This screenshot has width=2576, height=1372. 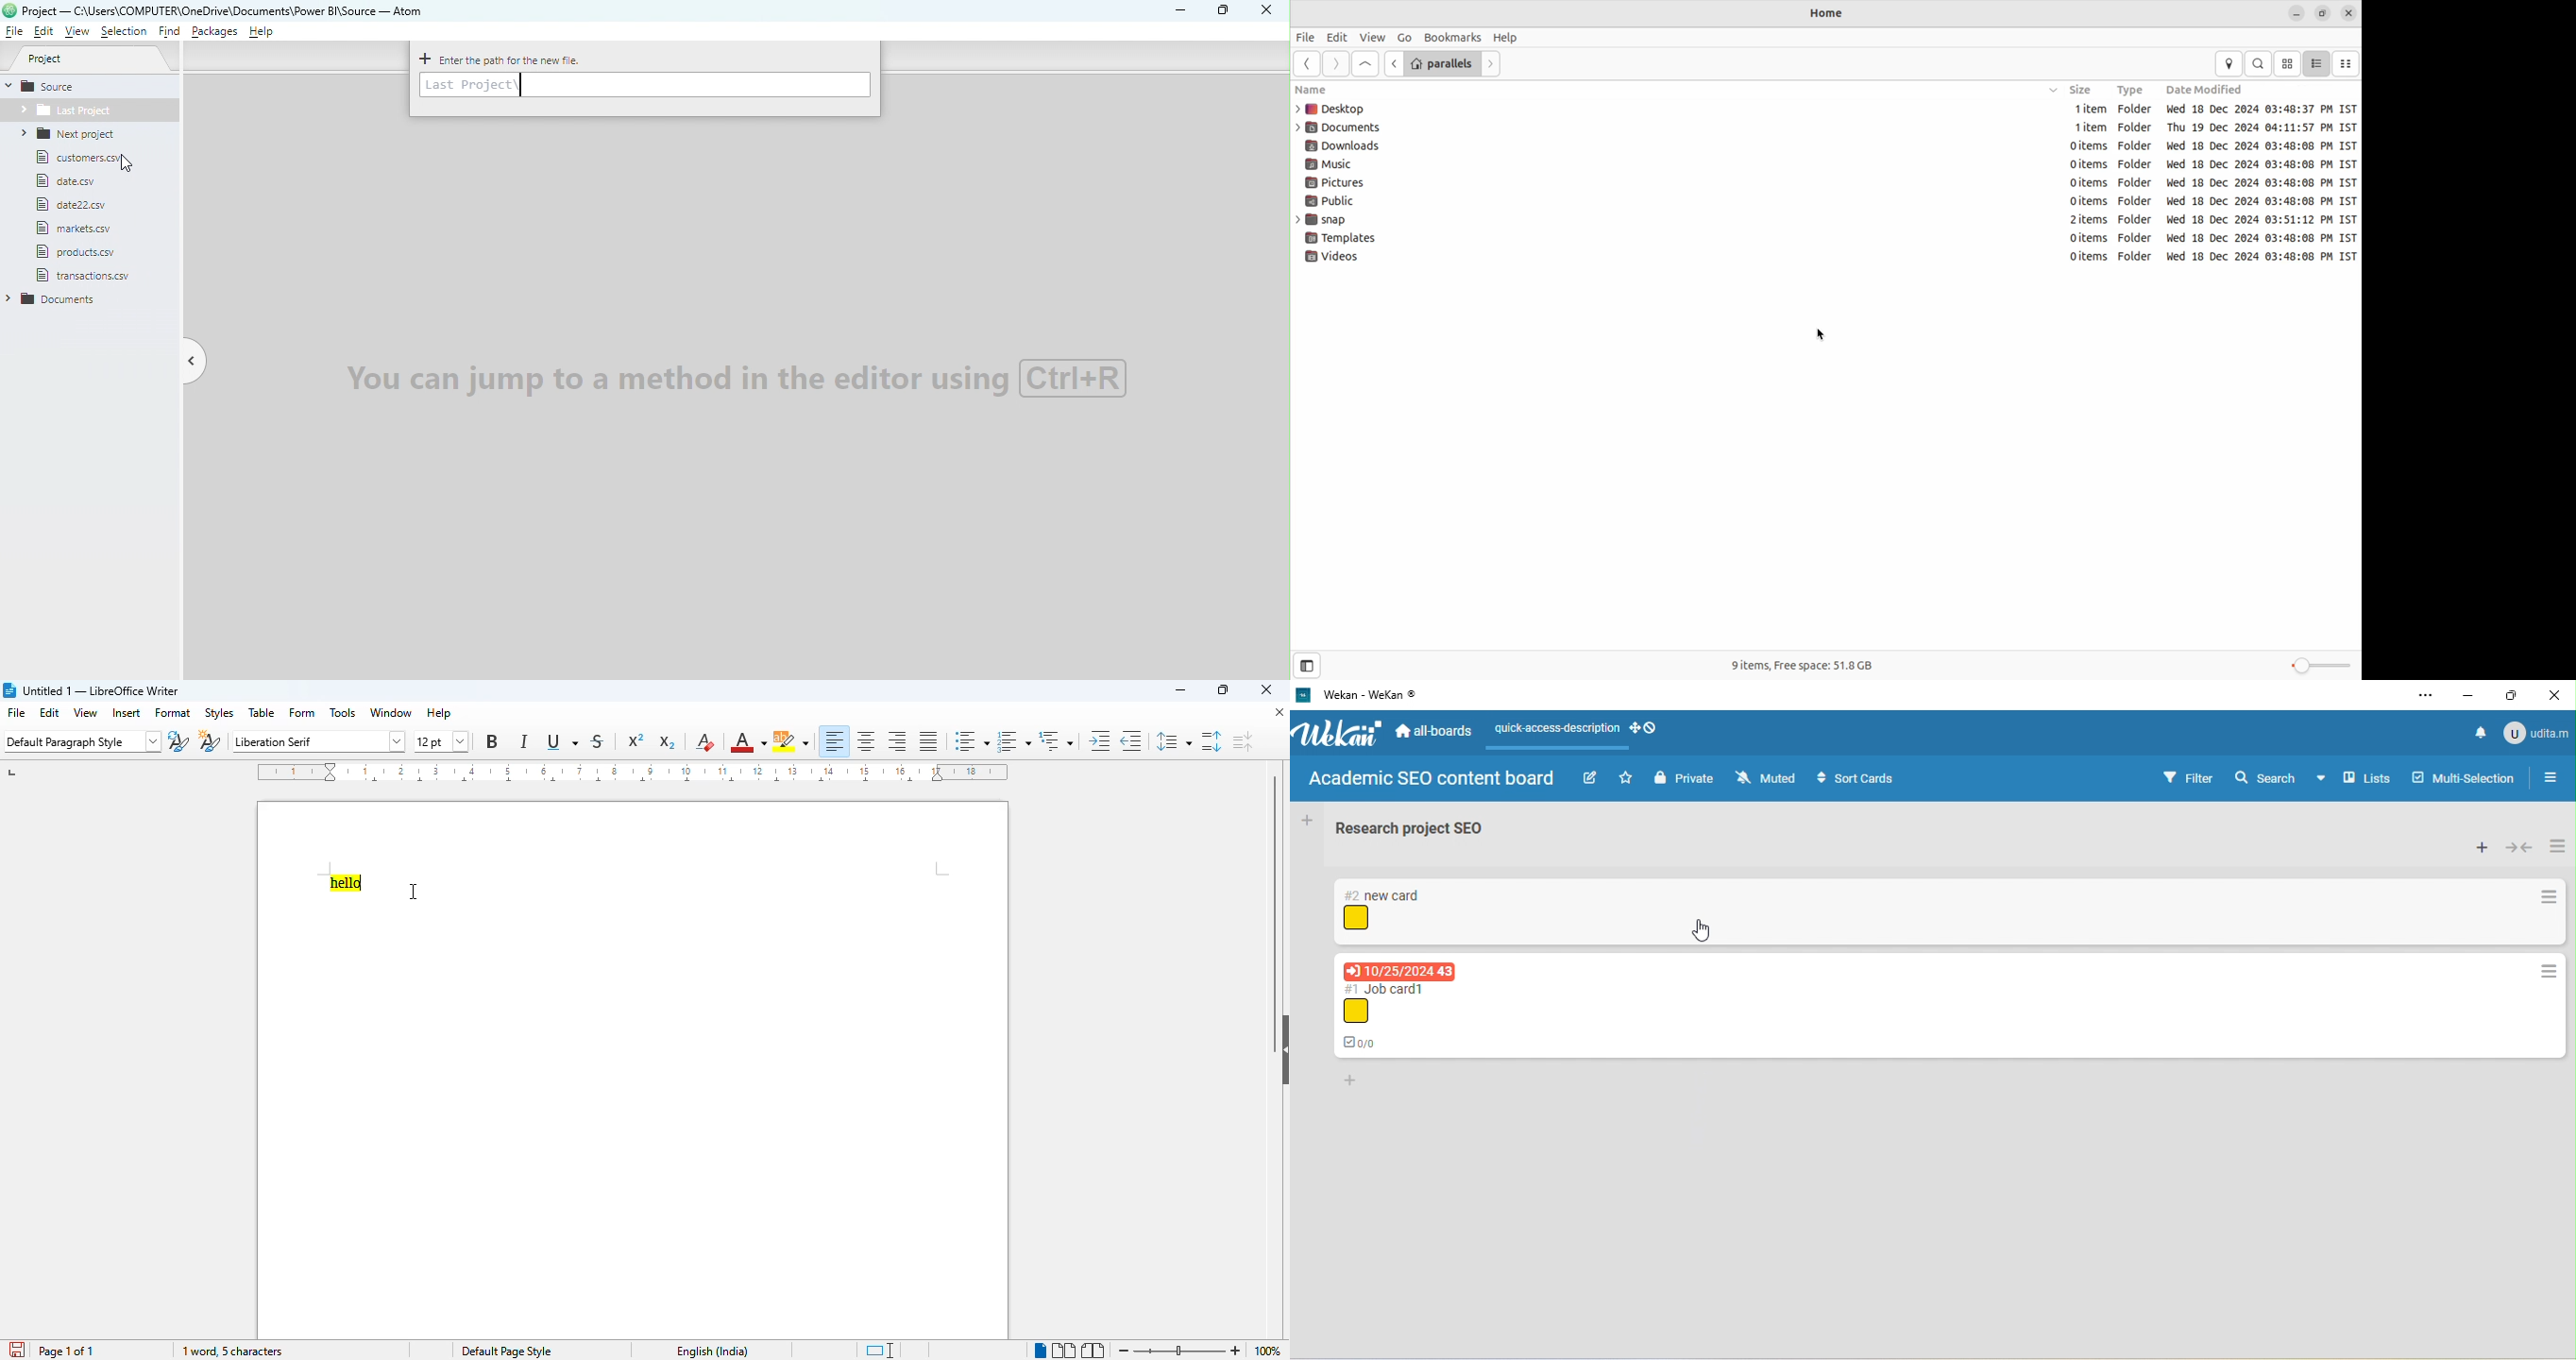 What do you see at coordinates (2557, 844) in the screenshot?
I see `list actions` at bounding box center [2557, 844].